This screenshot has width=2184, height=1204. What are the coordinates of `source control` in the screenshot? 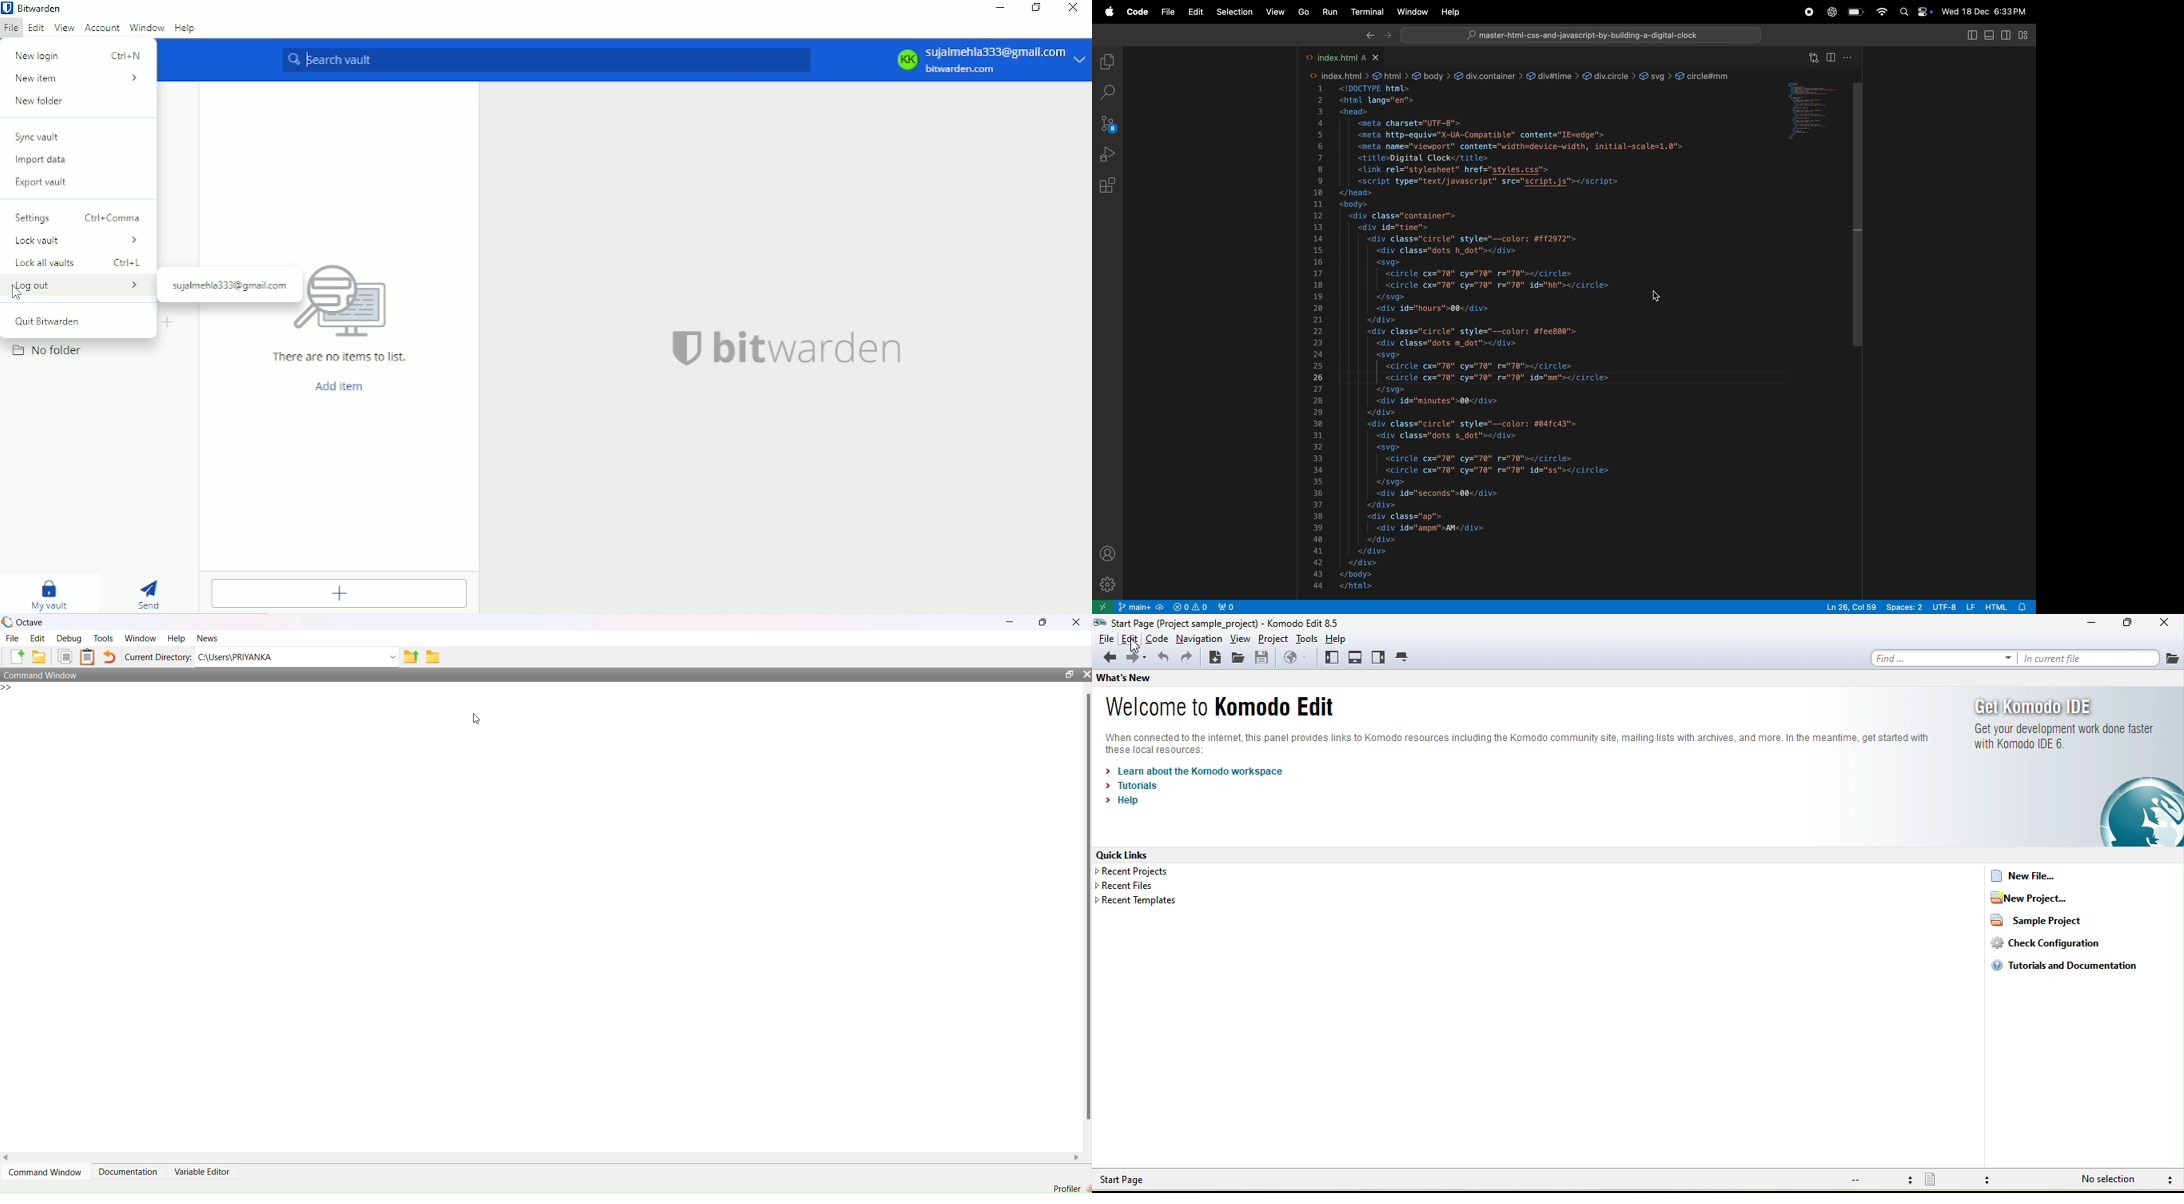 It's located at (1109, 121).